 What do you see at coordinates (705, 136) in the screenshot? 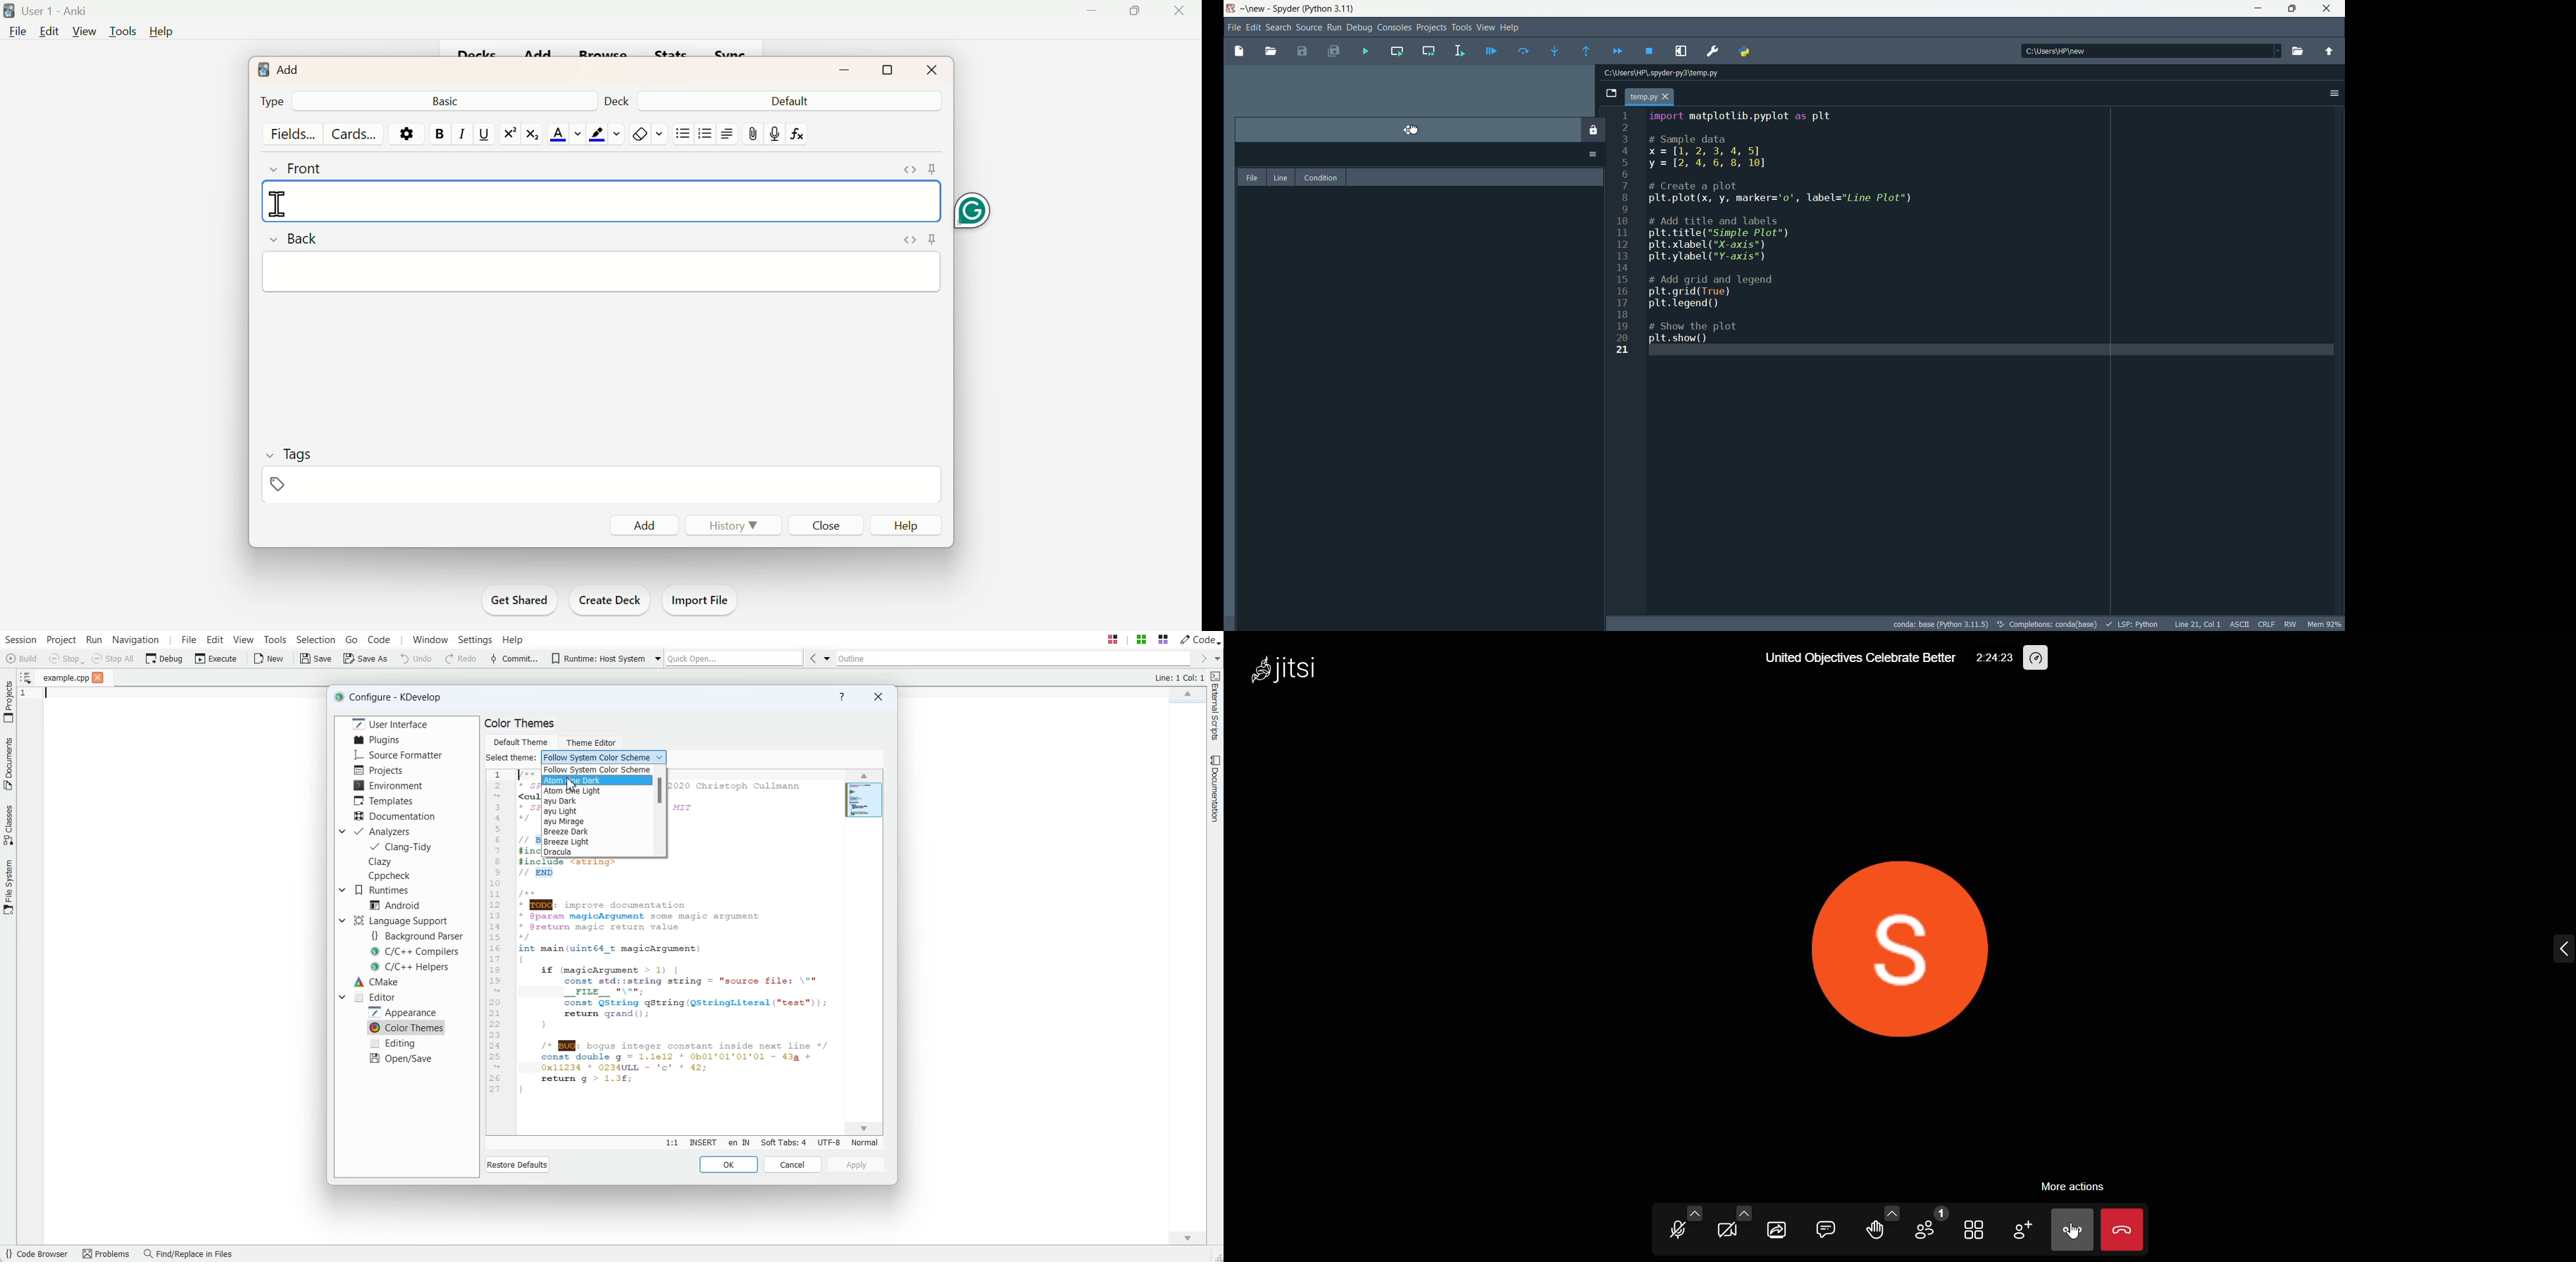
I see `Bullets` at bounding box center [705, 136].